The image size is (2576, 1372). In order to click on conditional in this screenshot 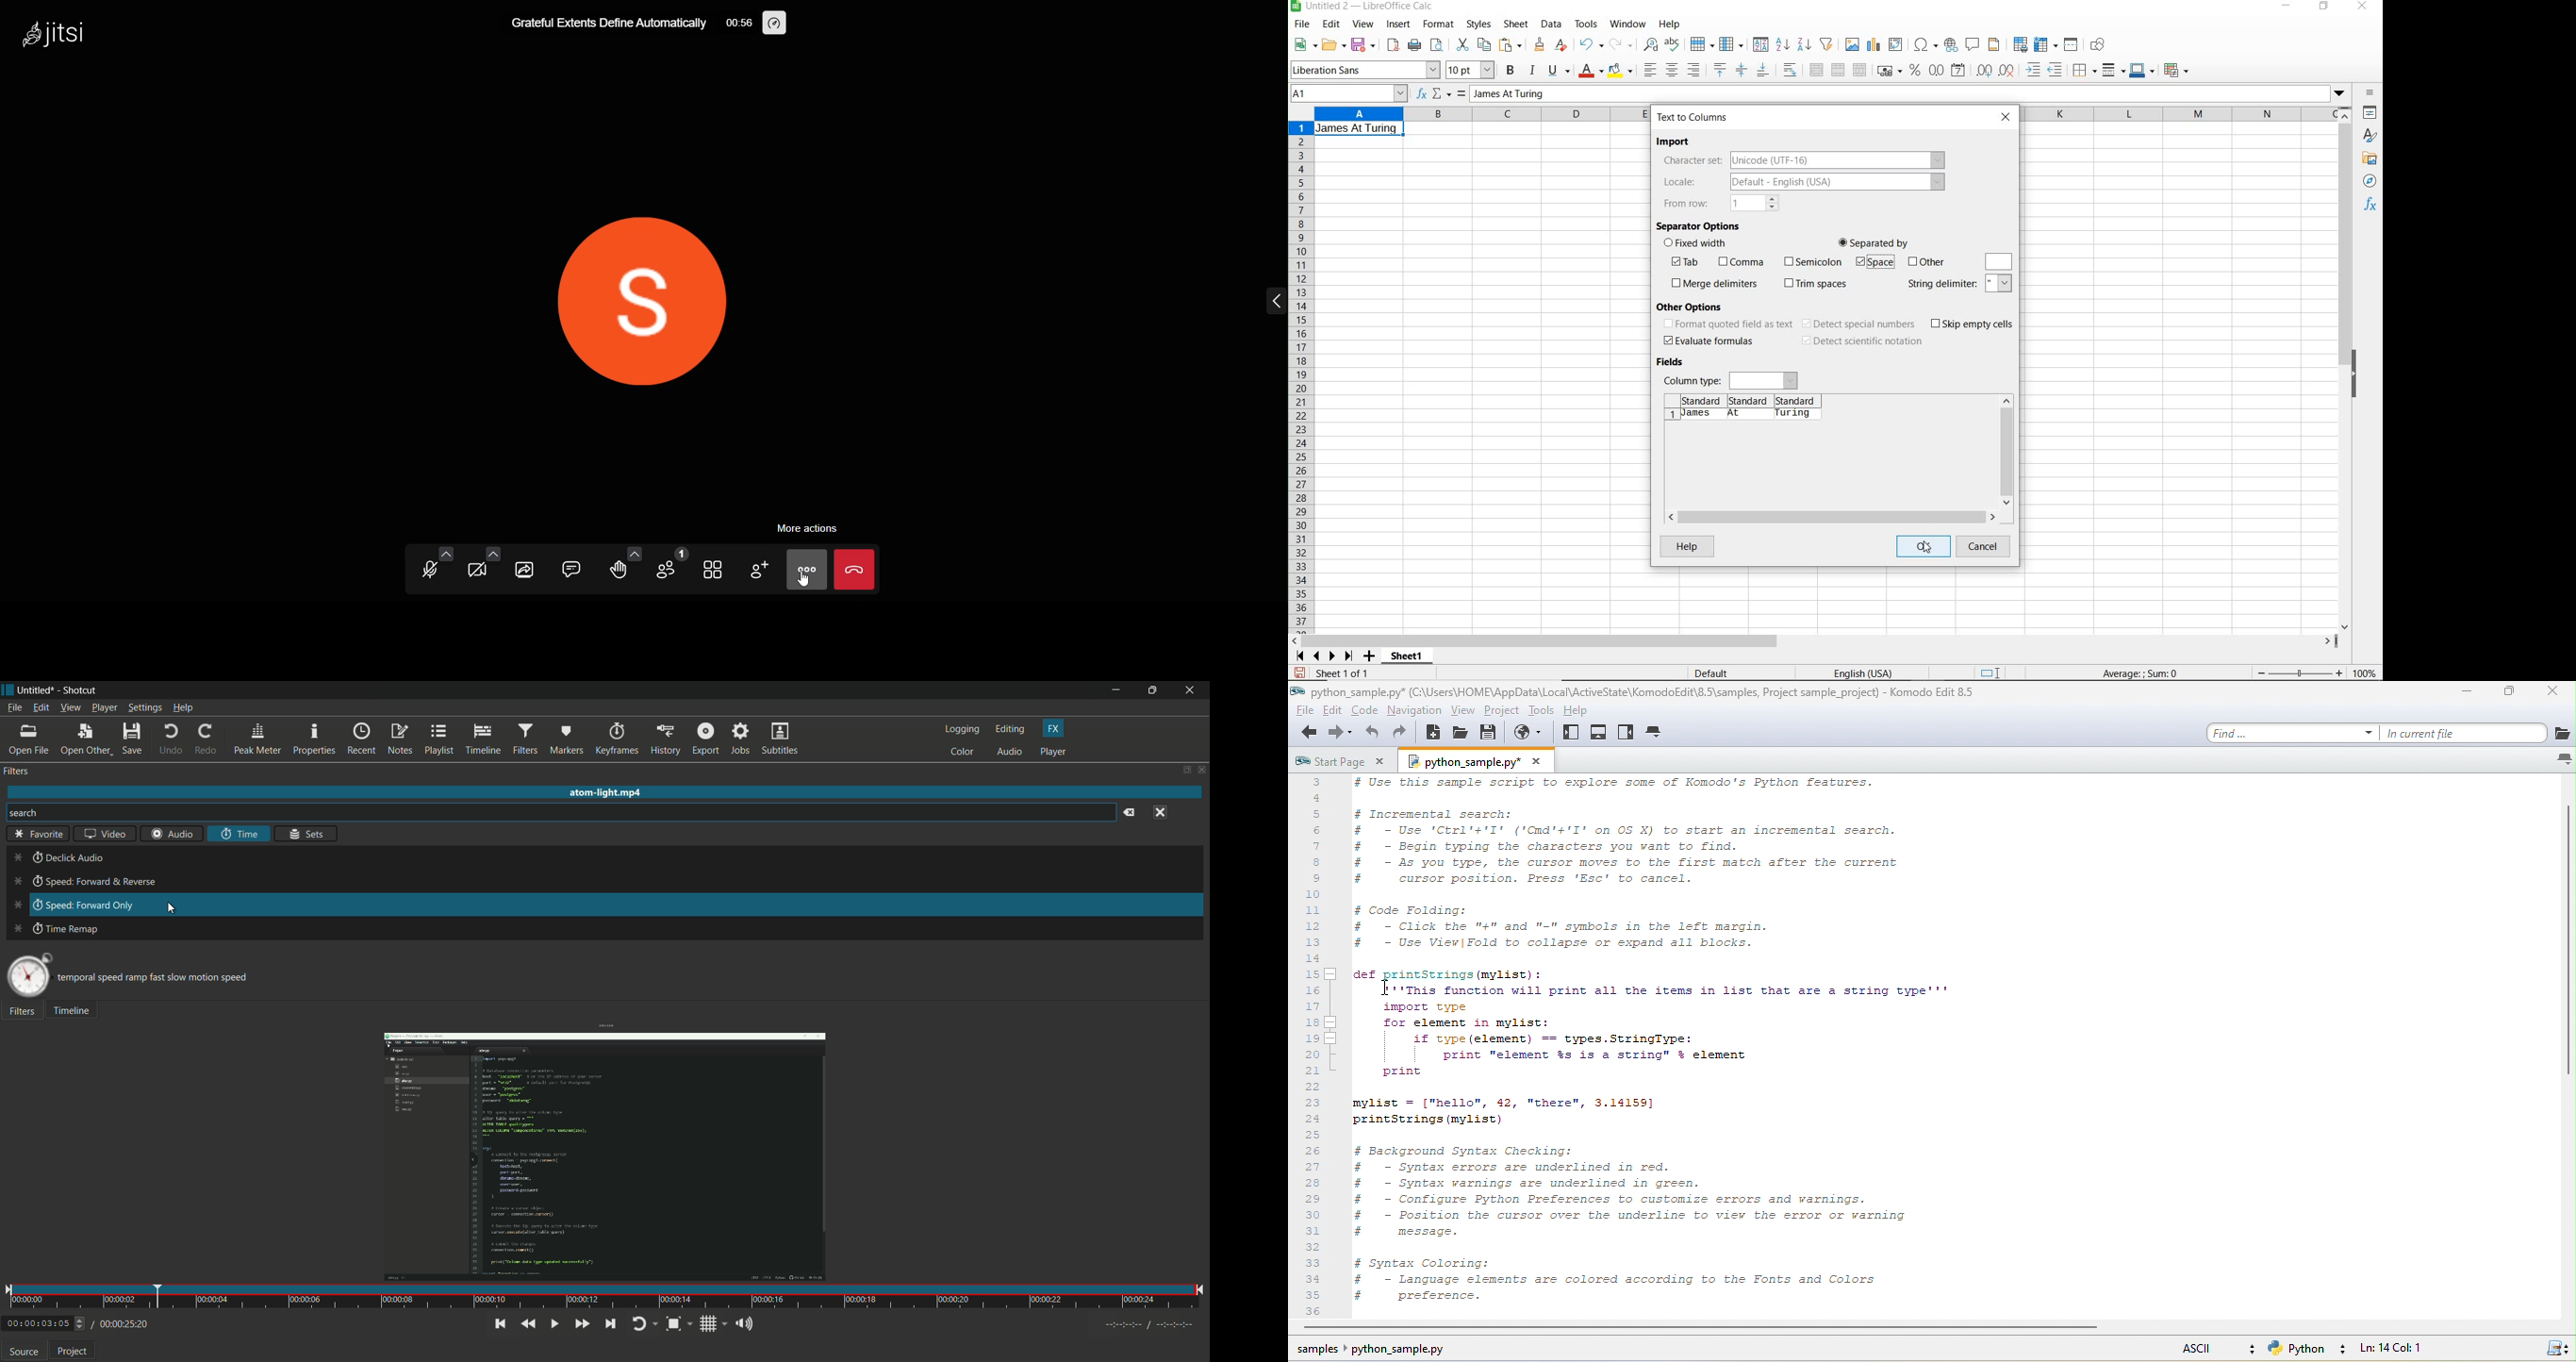, I will do `click(2178, 69)`.